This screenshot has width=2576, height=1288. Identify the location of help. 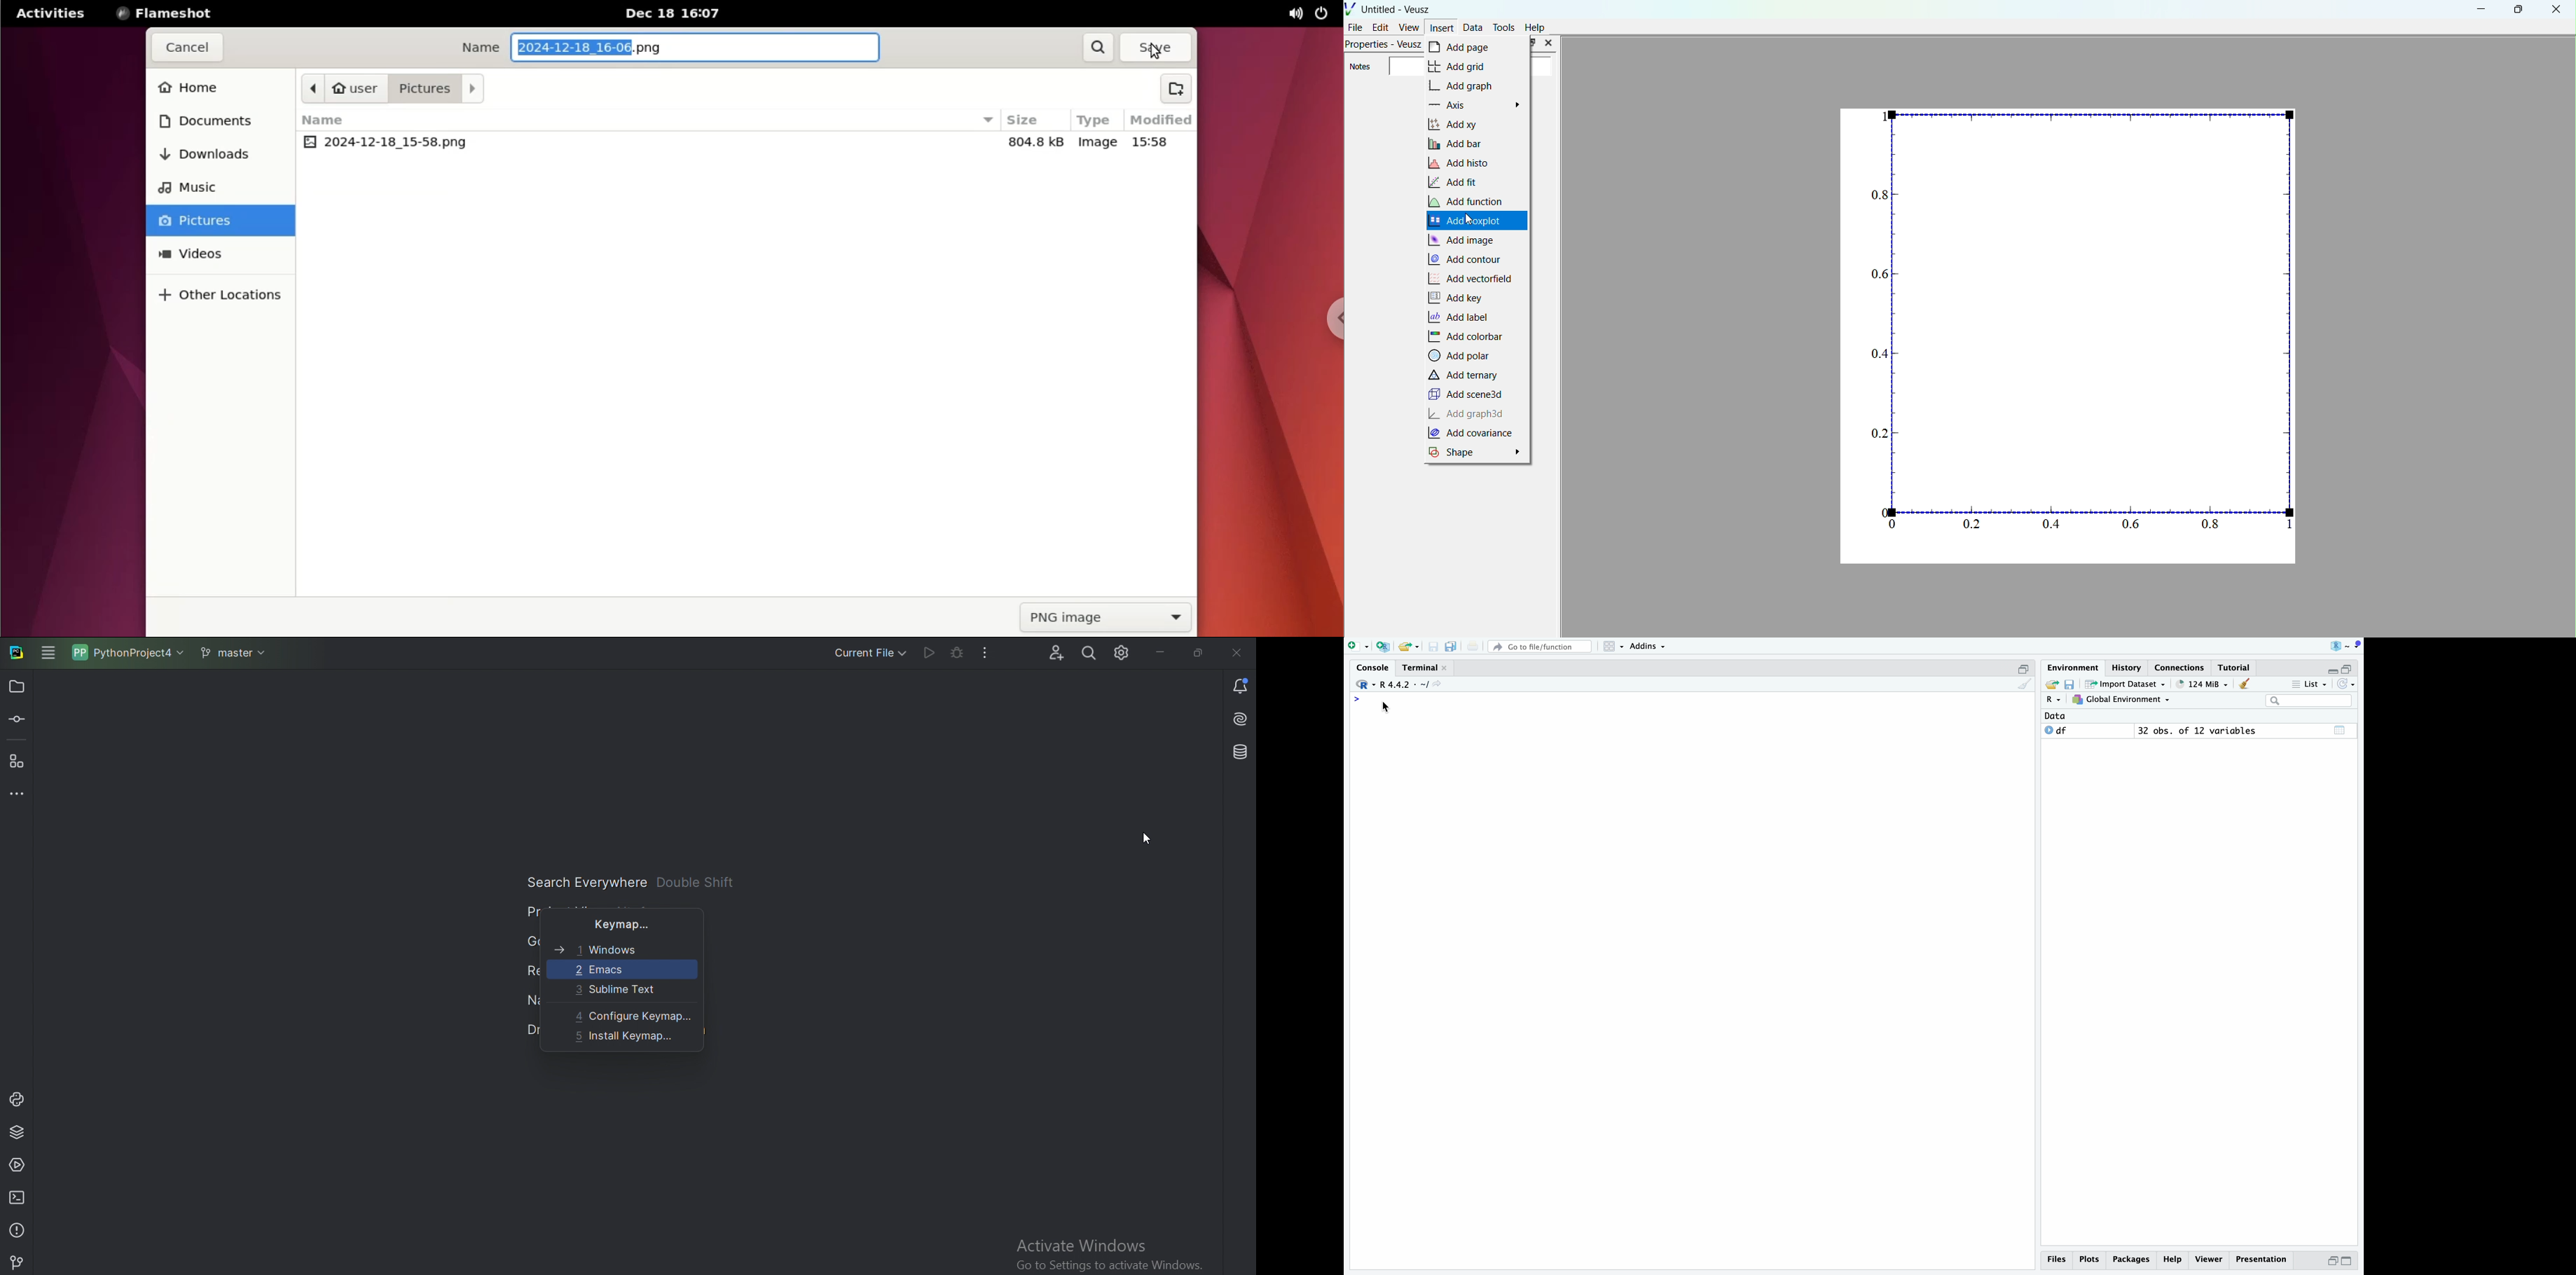
(2173, 1260).